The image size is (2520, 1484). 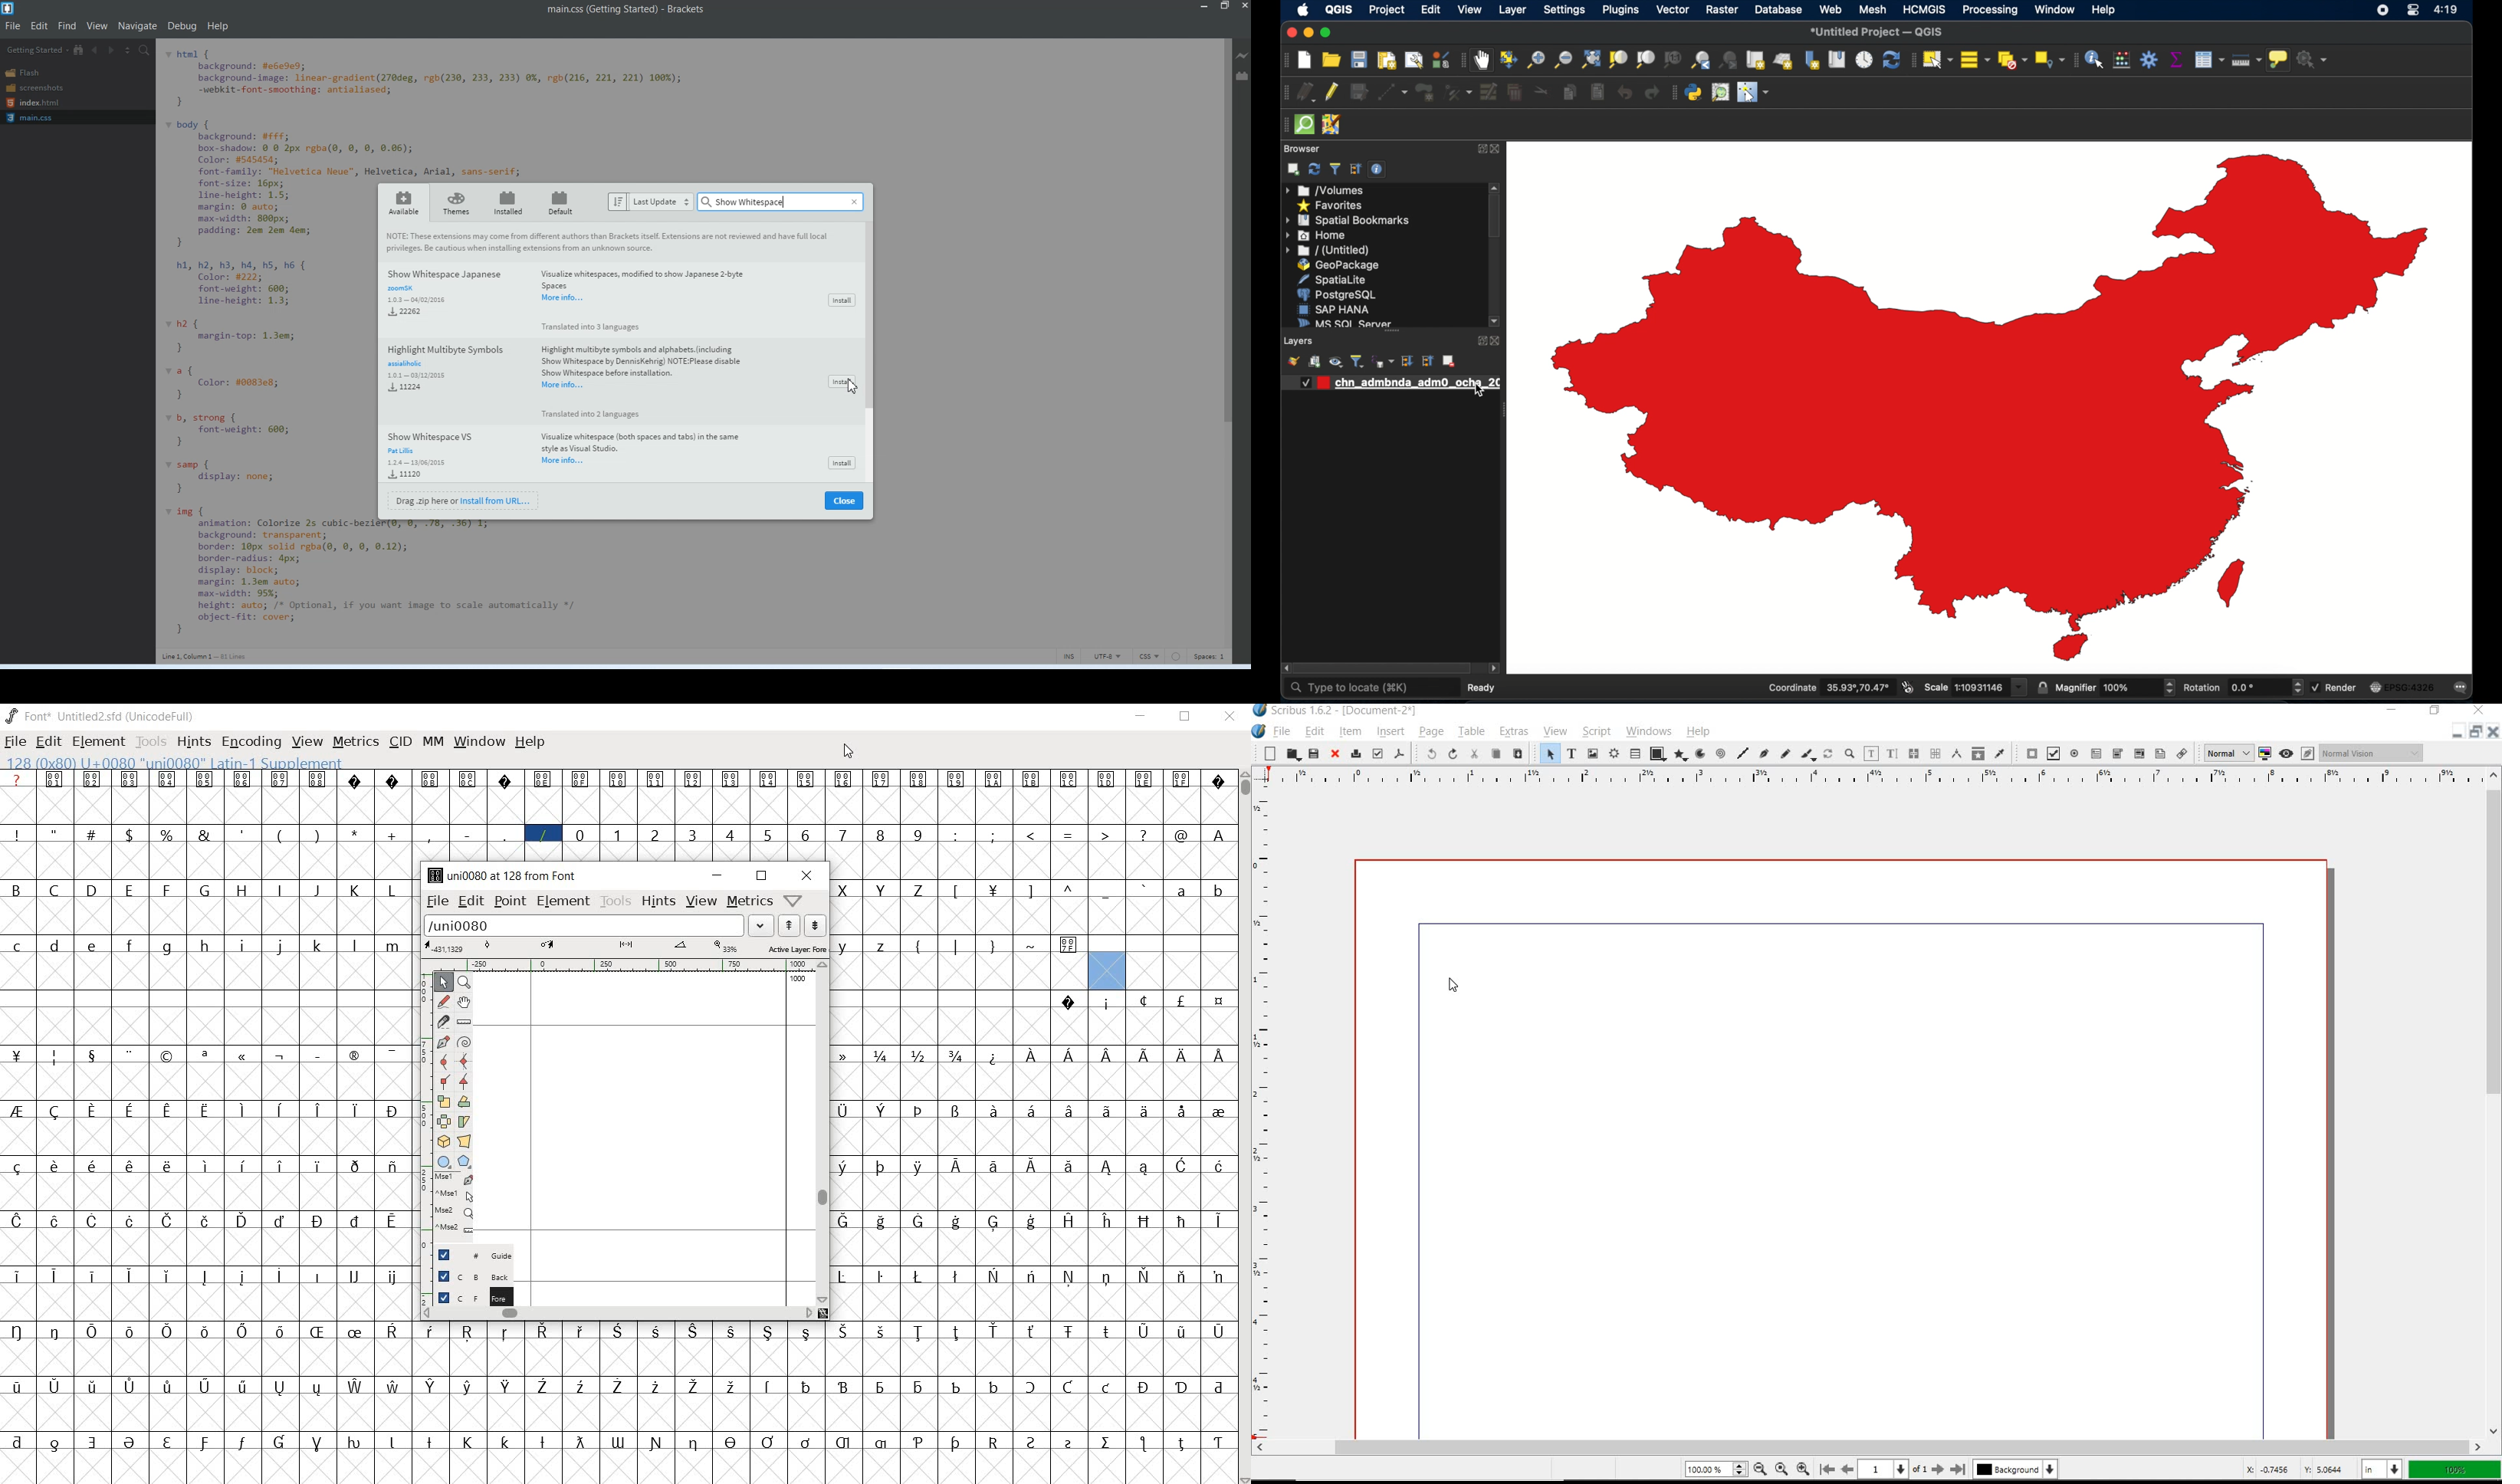 What do you see at coordinates (1620, 12) in the screenshot?
I see `plugins` at bounding box center [1620, 12].